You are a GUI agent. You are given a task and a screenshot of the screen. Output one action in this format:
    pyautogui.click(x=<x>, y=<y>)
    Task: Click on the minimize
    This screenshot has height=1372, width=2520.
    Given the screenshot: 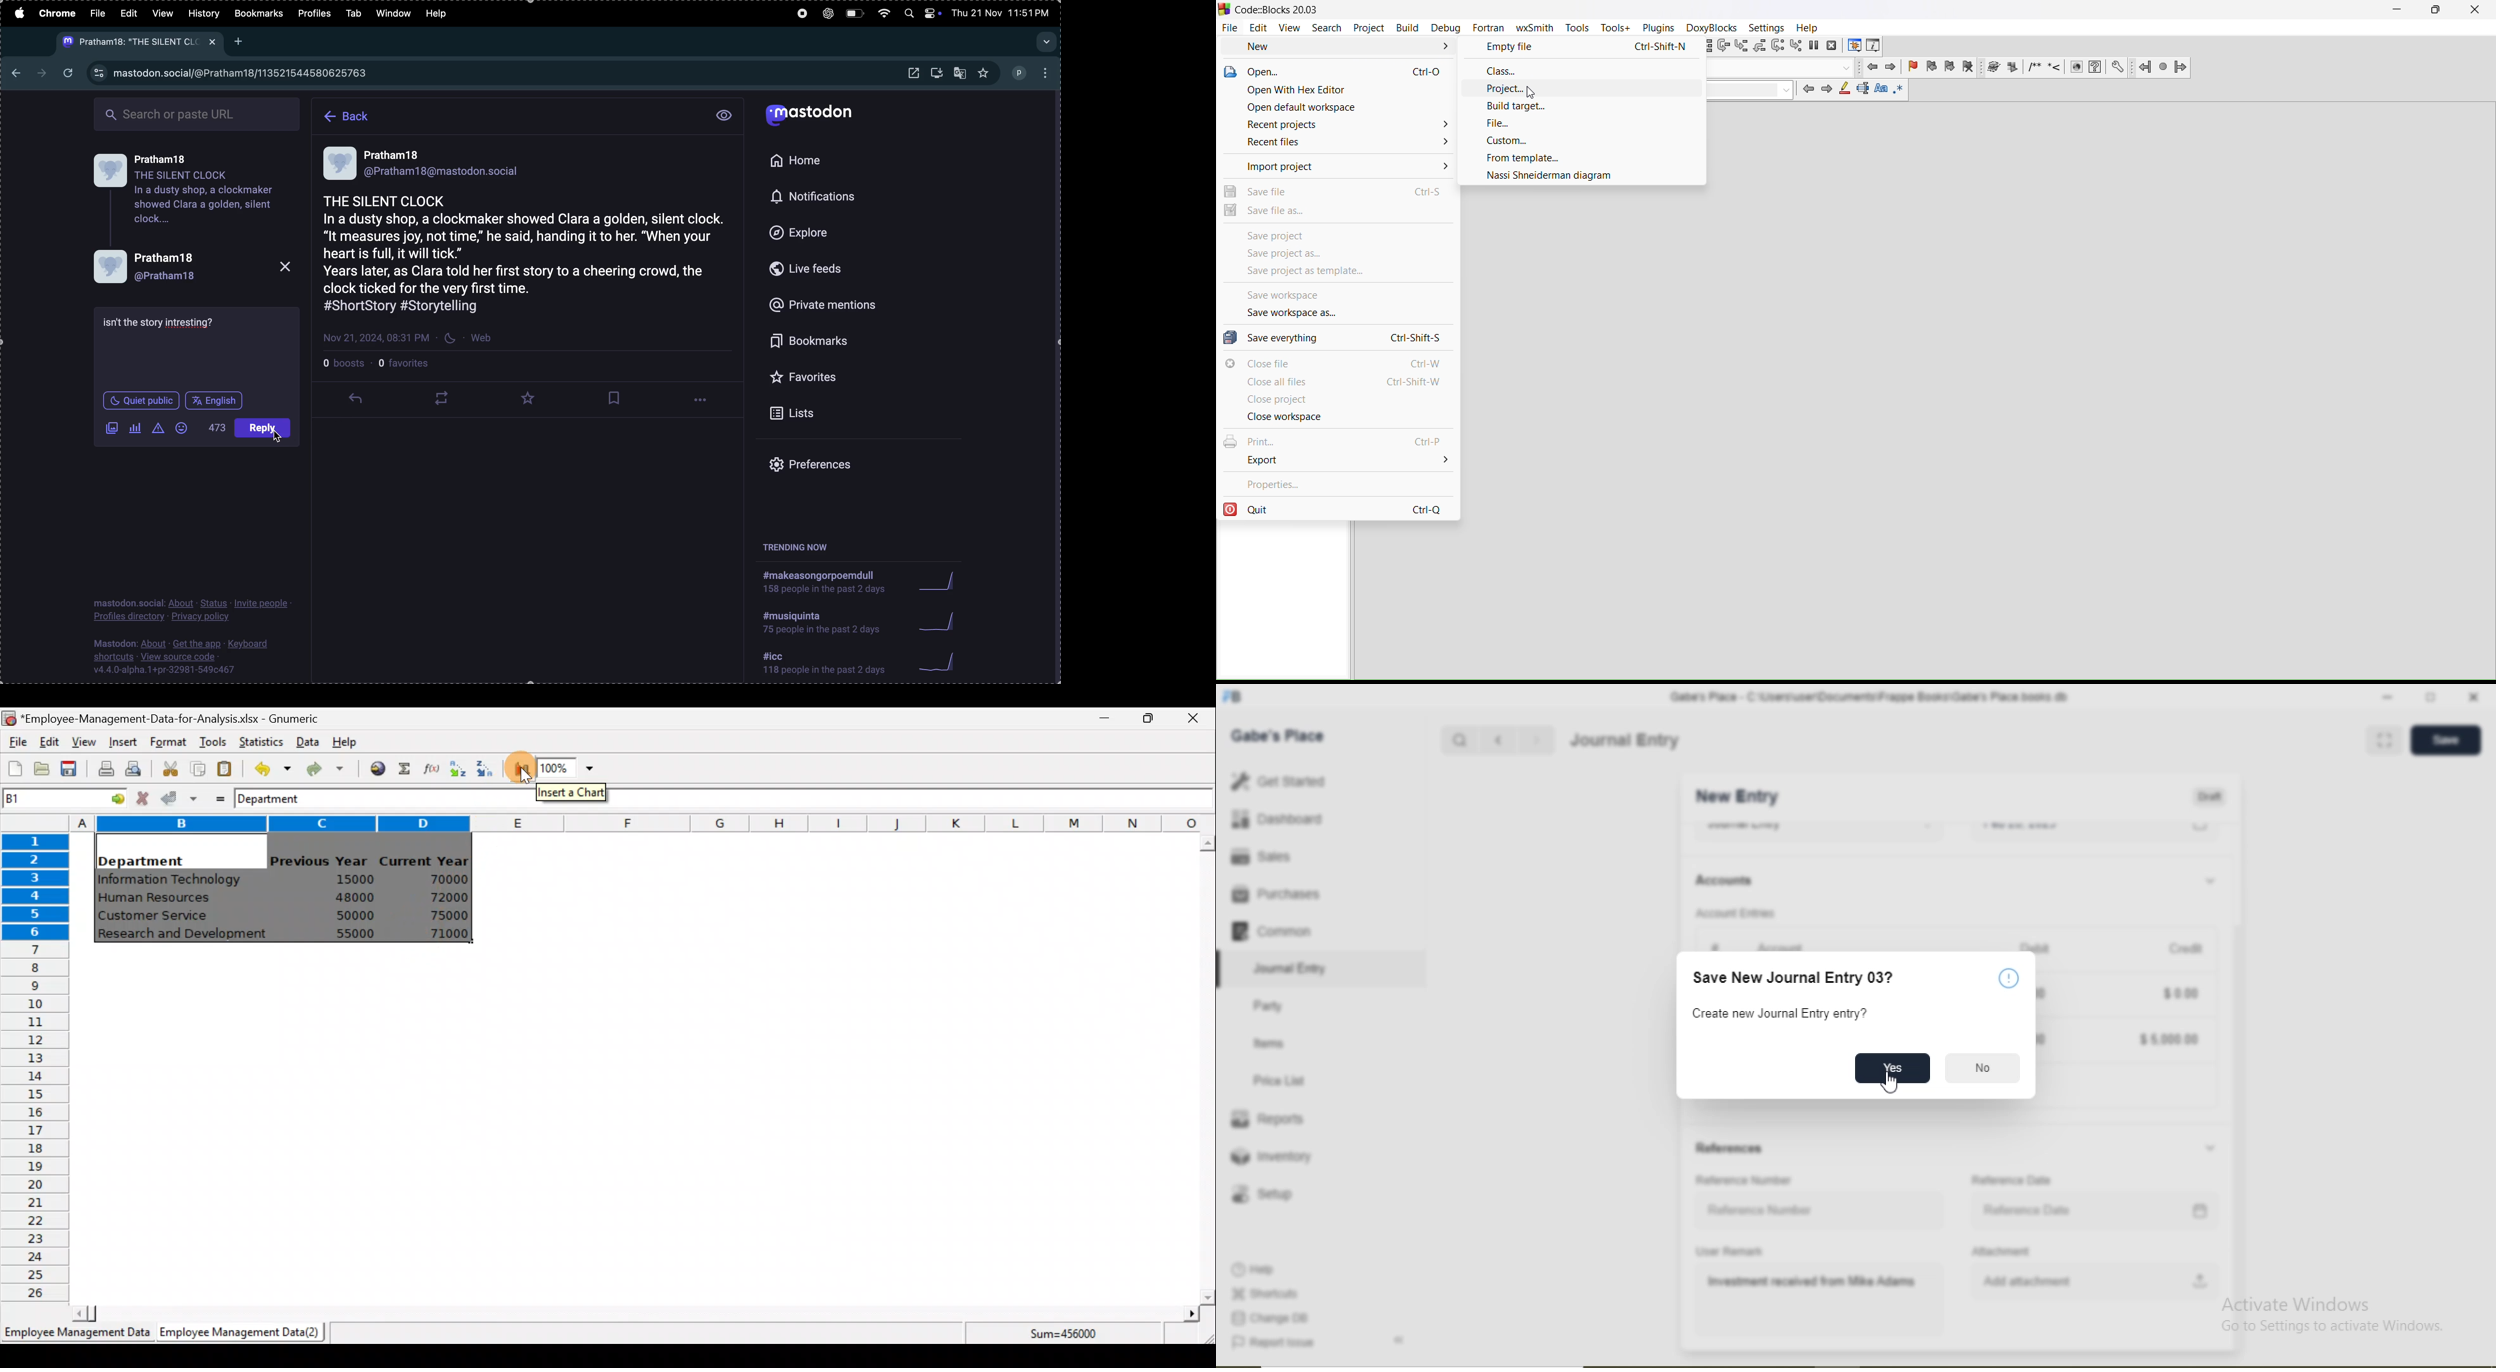 What is the action you would take?
    pyautogui.click(x=2385, y=698)
    